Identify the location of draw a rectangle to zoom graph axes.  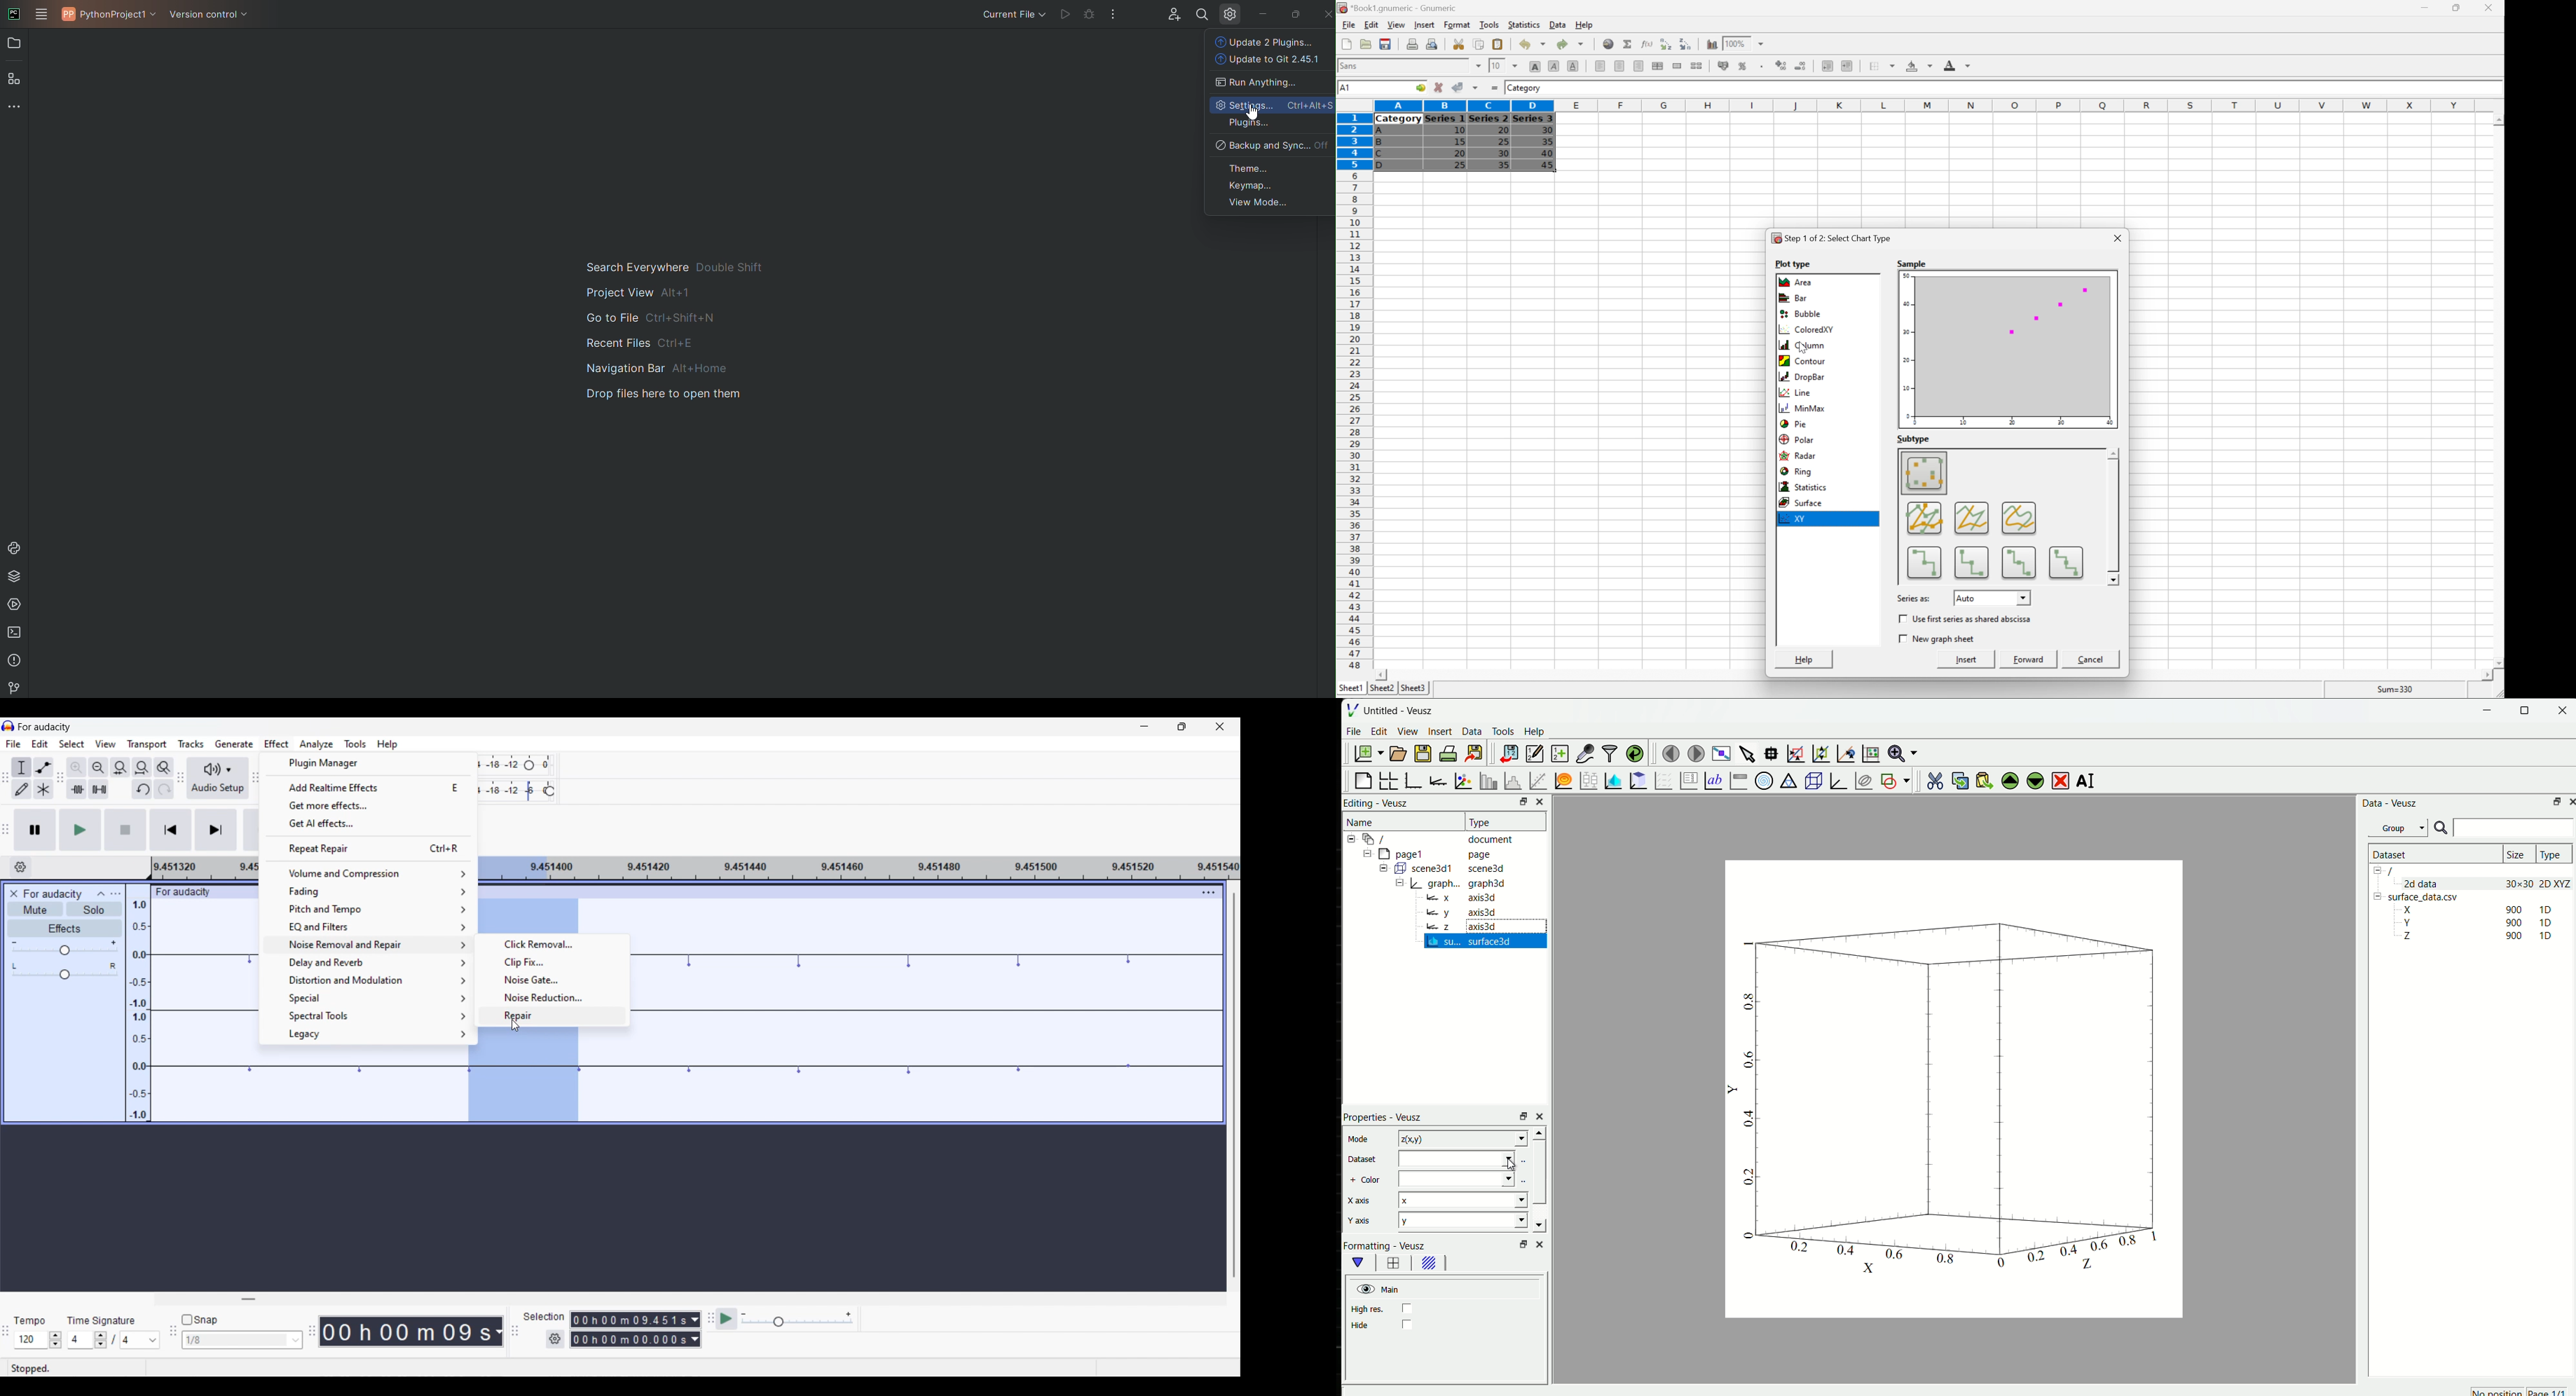
(1796, 754).